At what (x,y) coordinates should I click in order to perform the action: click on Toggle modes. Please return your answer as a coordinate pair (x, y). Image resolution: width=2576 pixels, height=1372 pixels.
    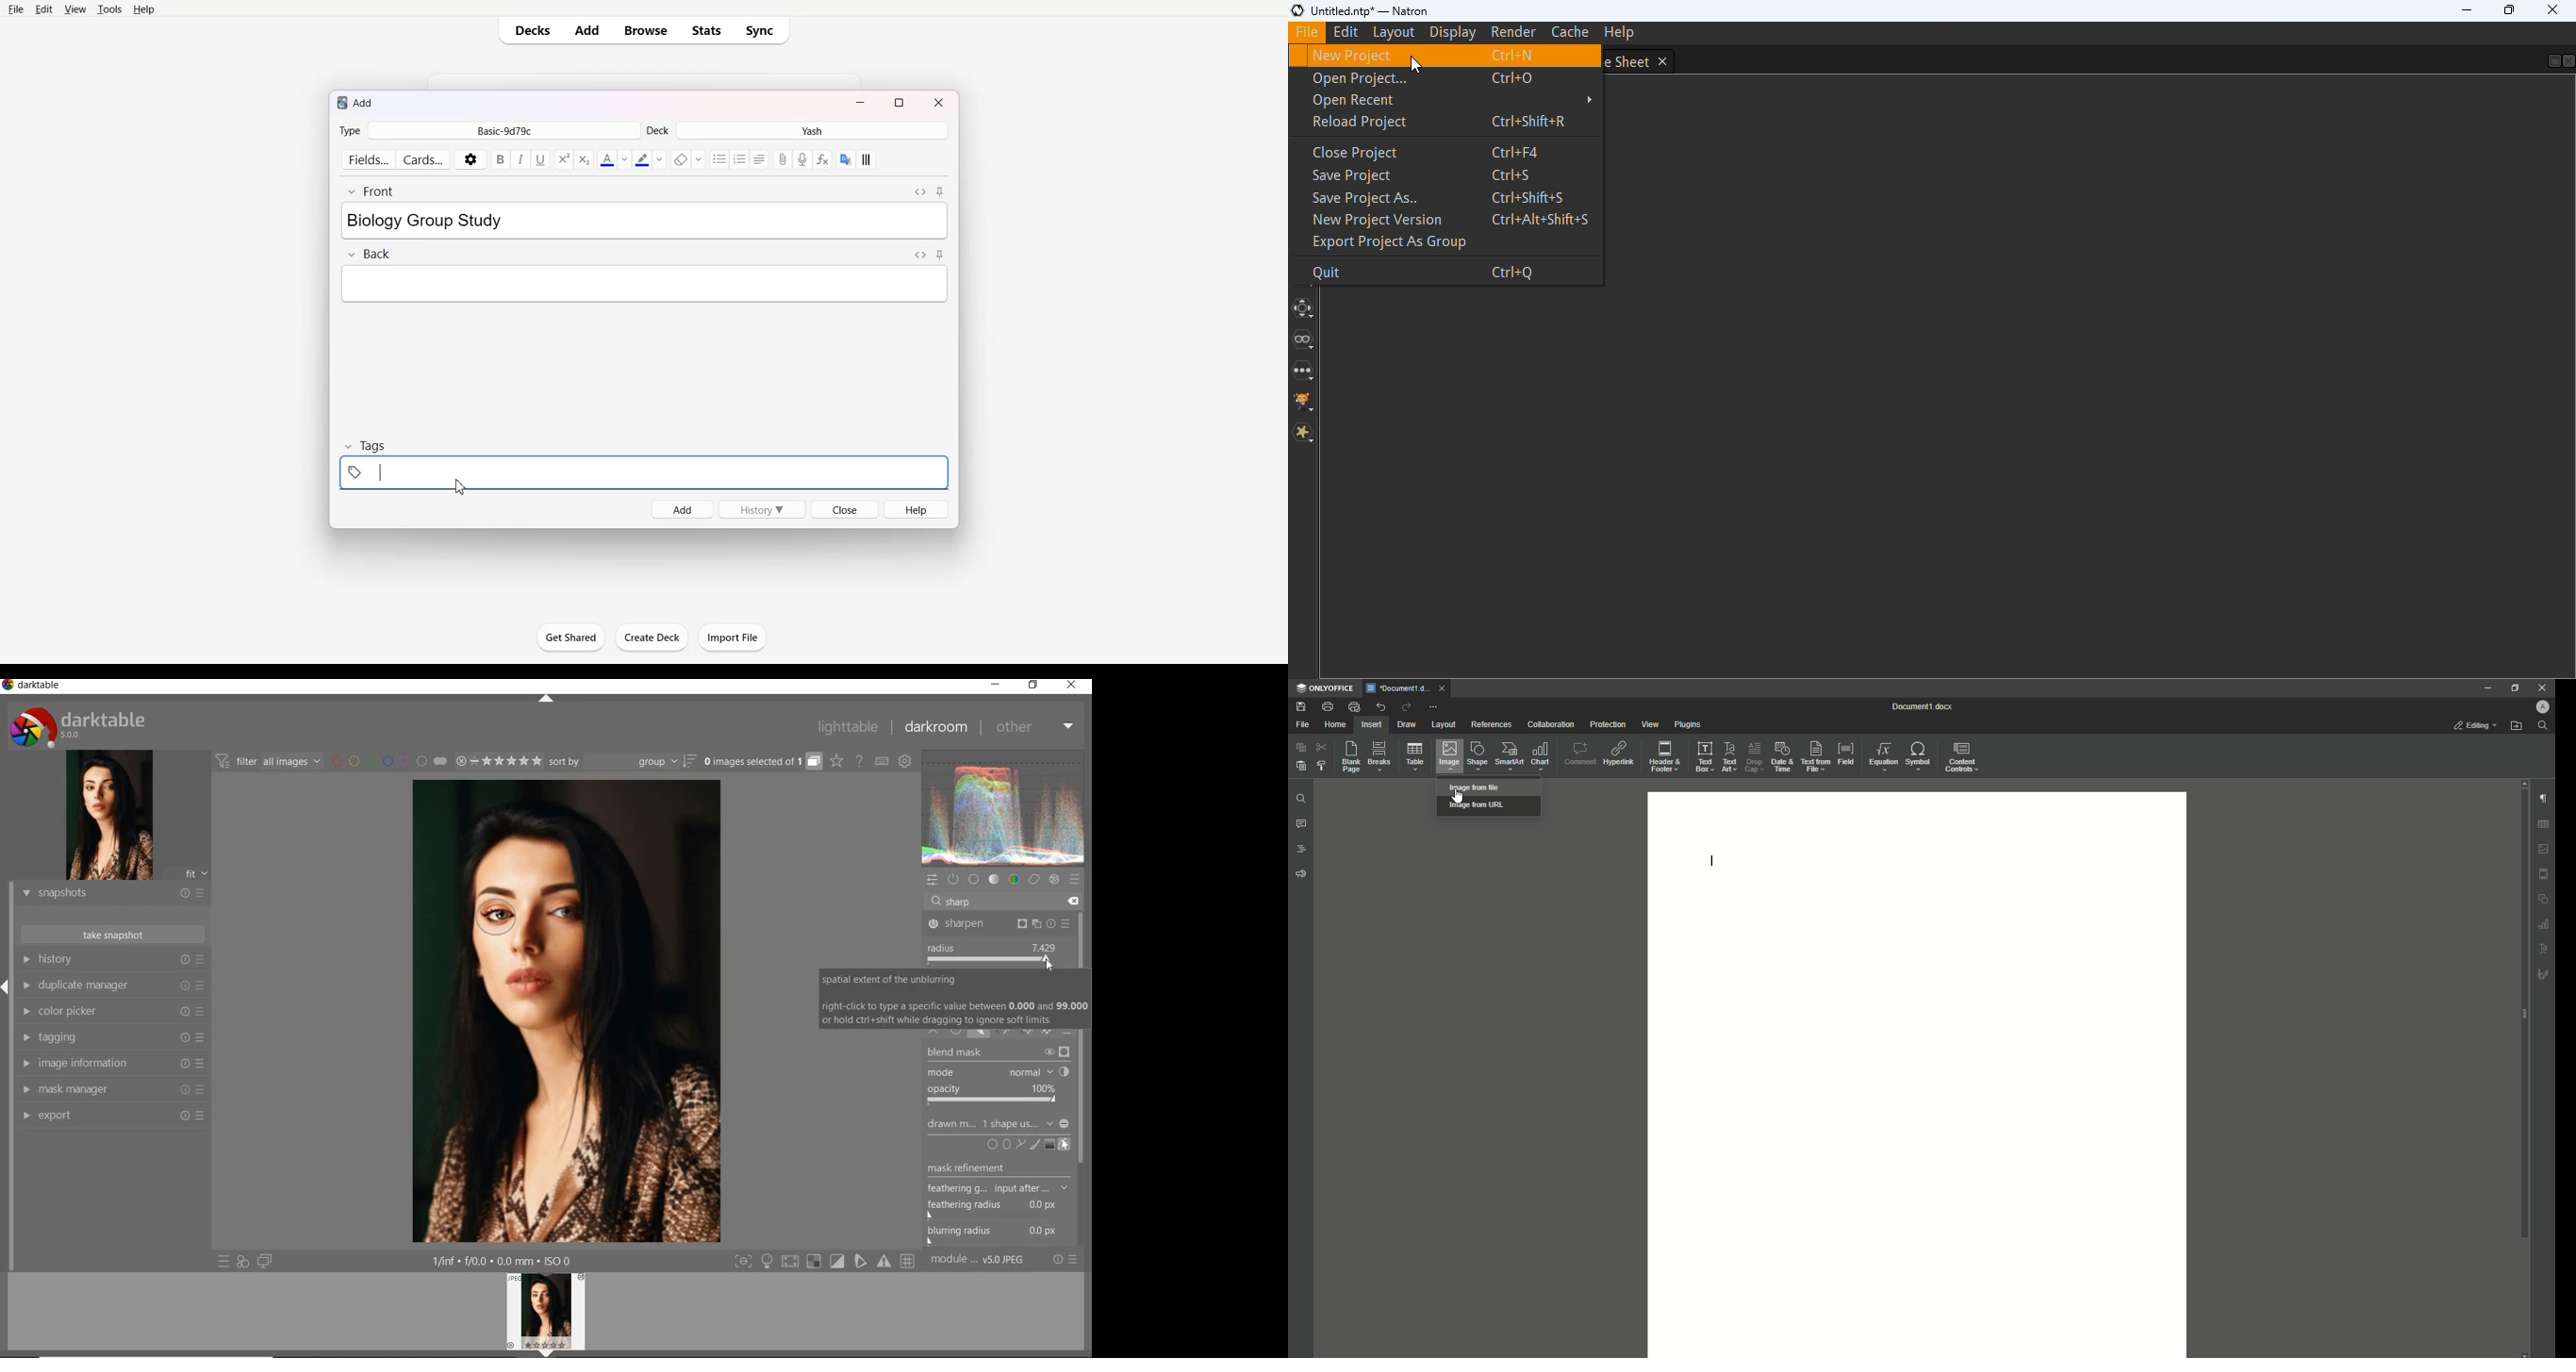
    Looking at the image, I should click on (824, 1261).